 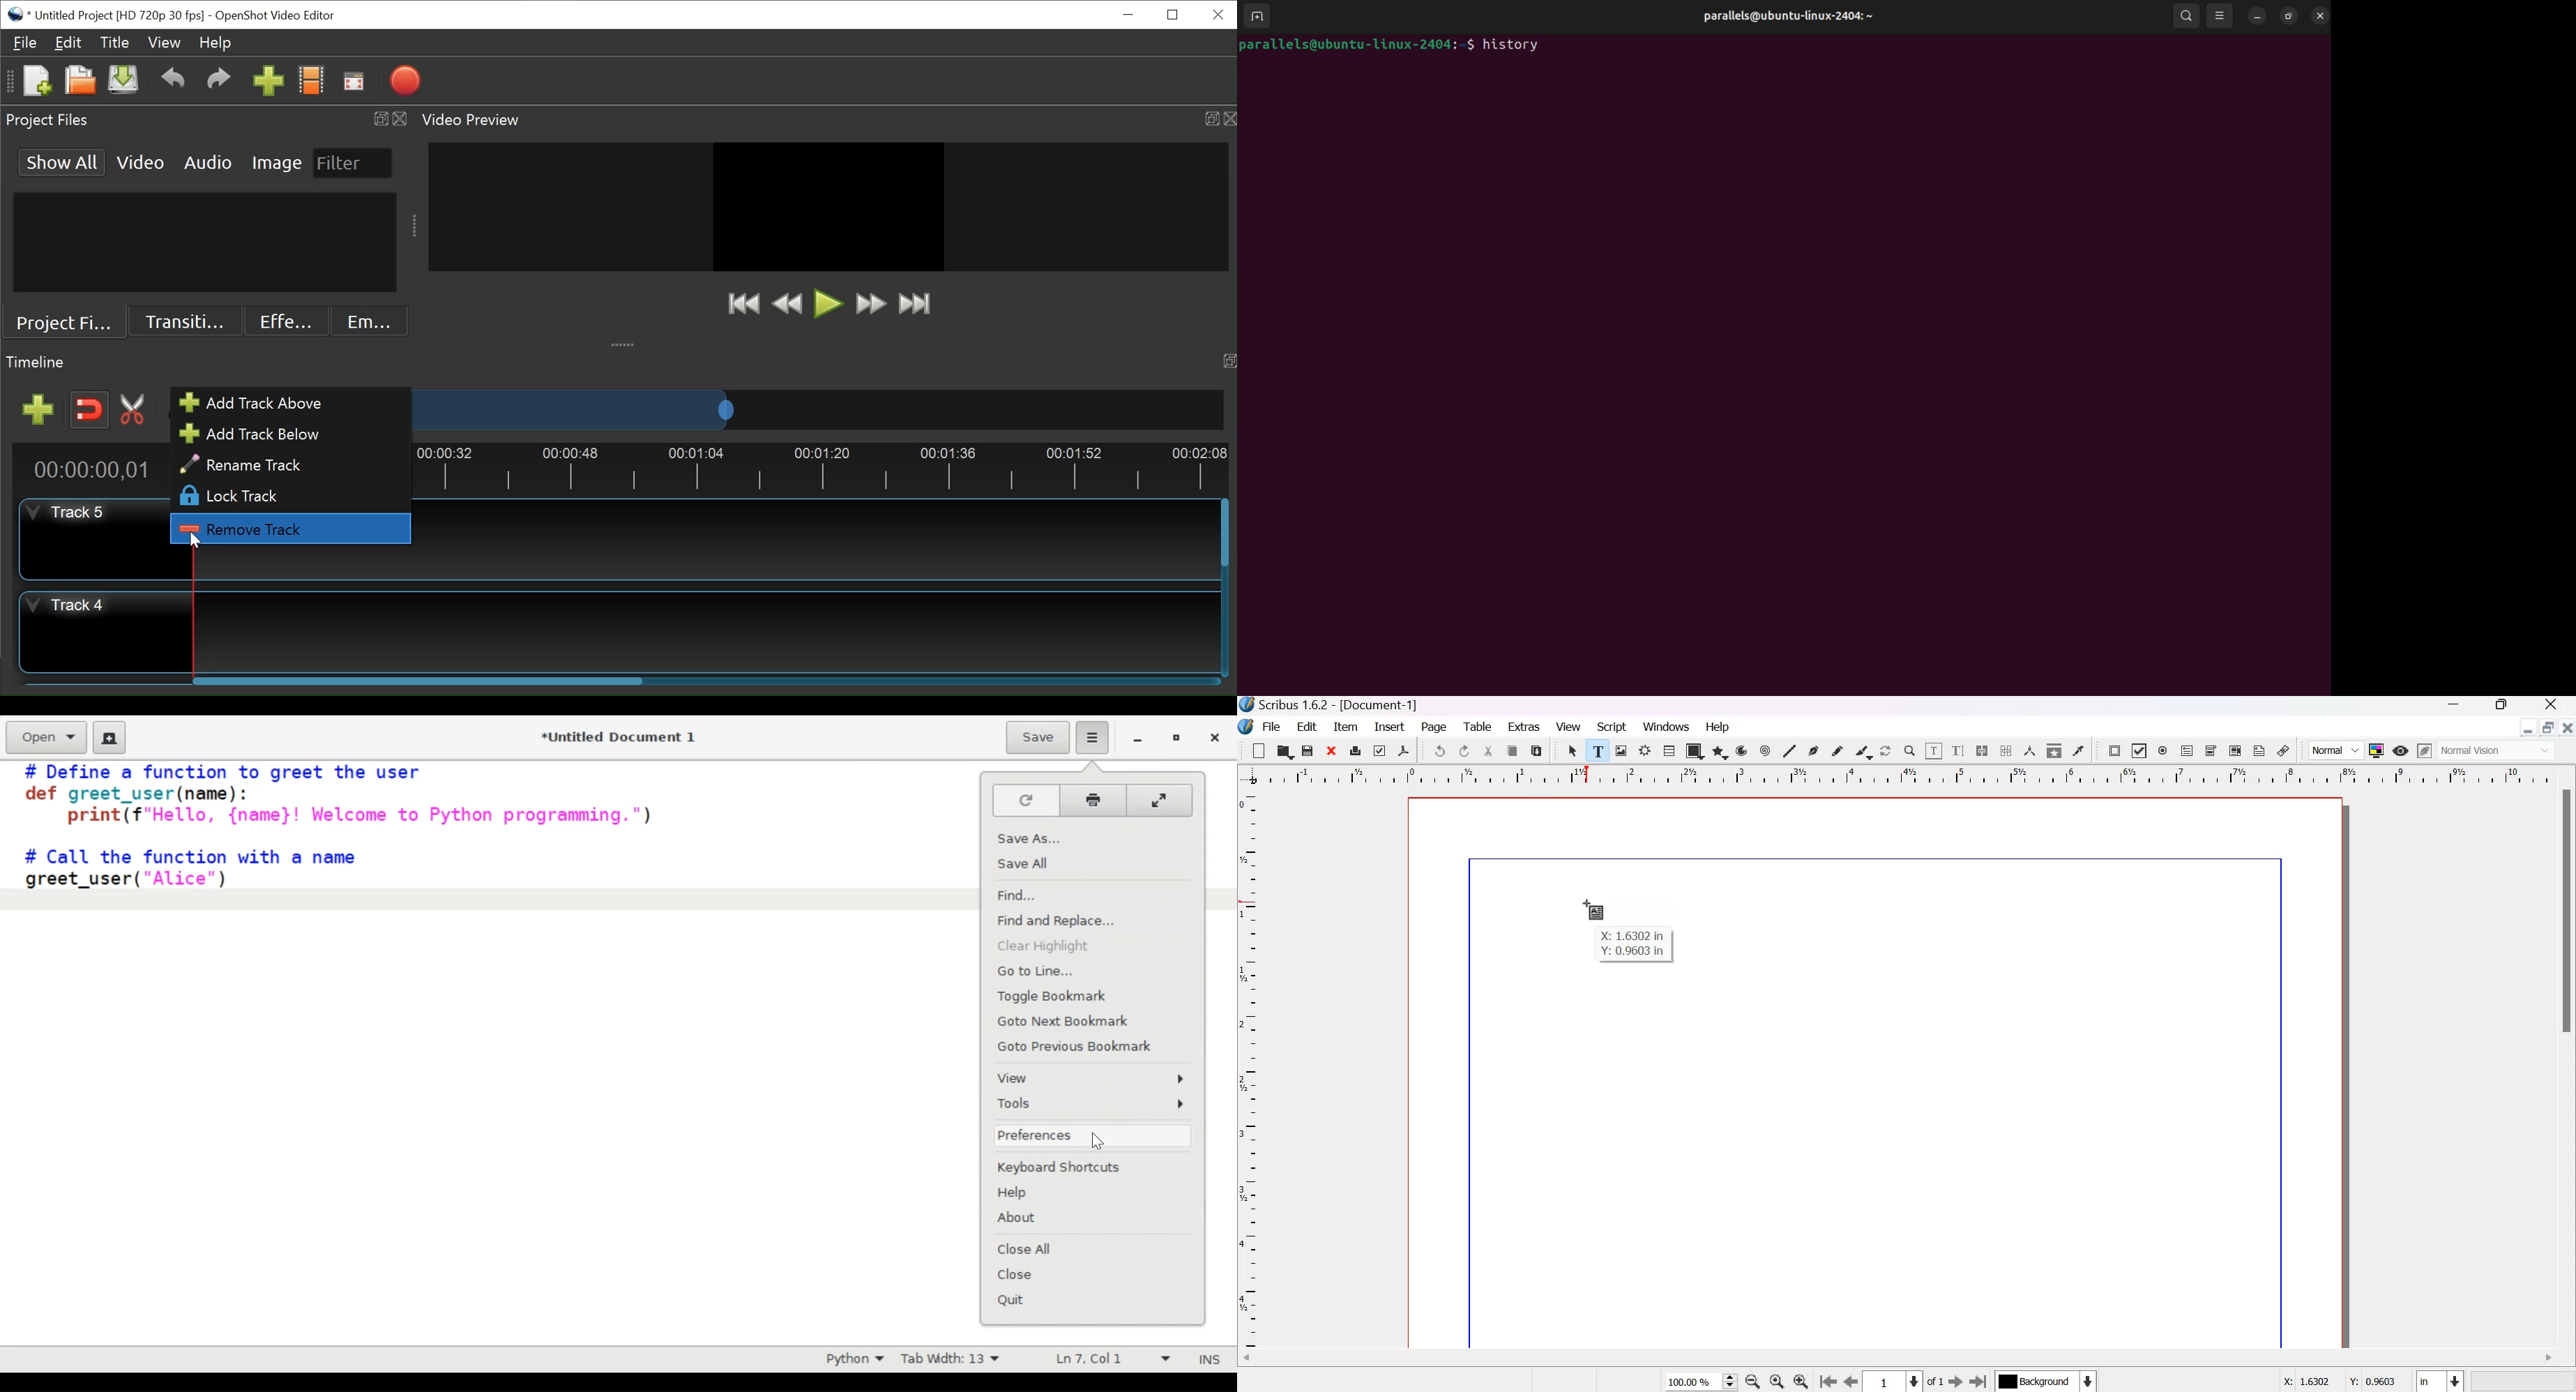 I want to click on PDF radio button, so click(x=2163, y=751).